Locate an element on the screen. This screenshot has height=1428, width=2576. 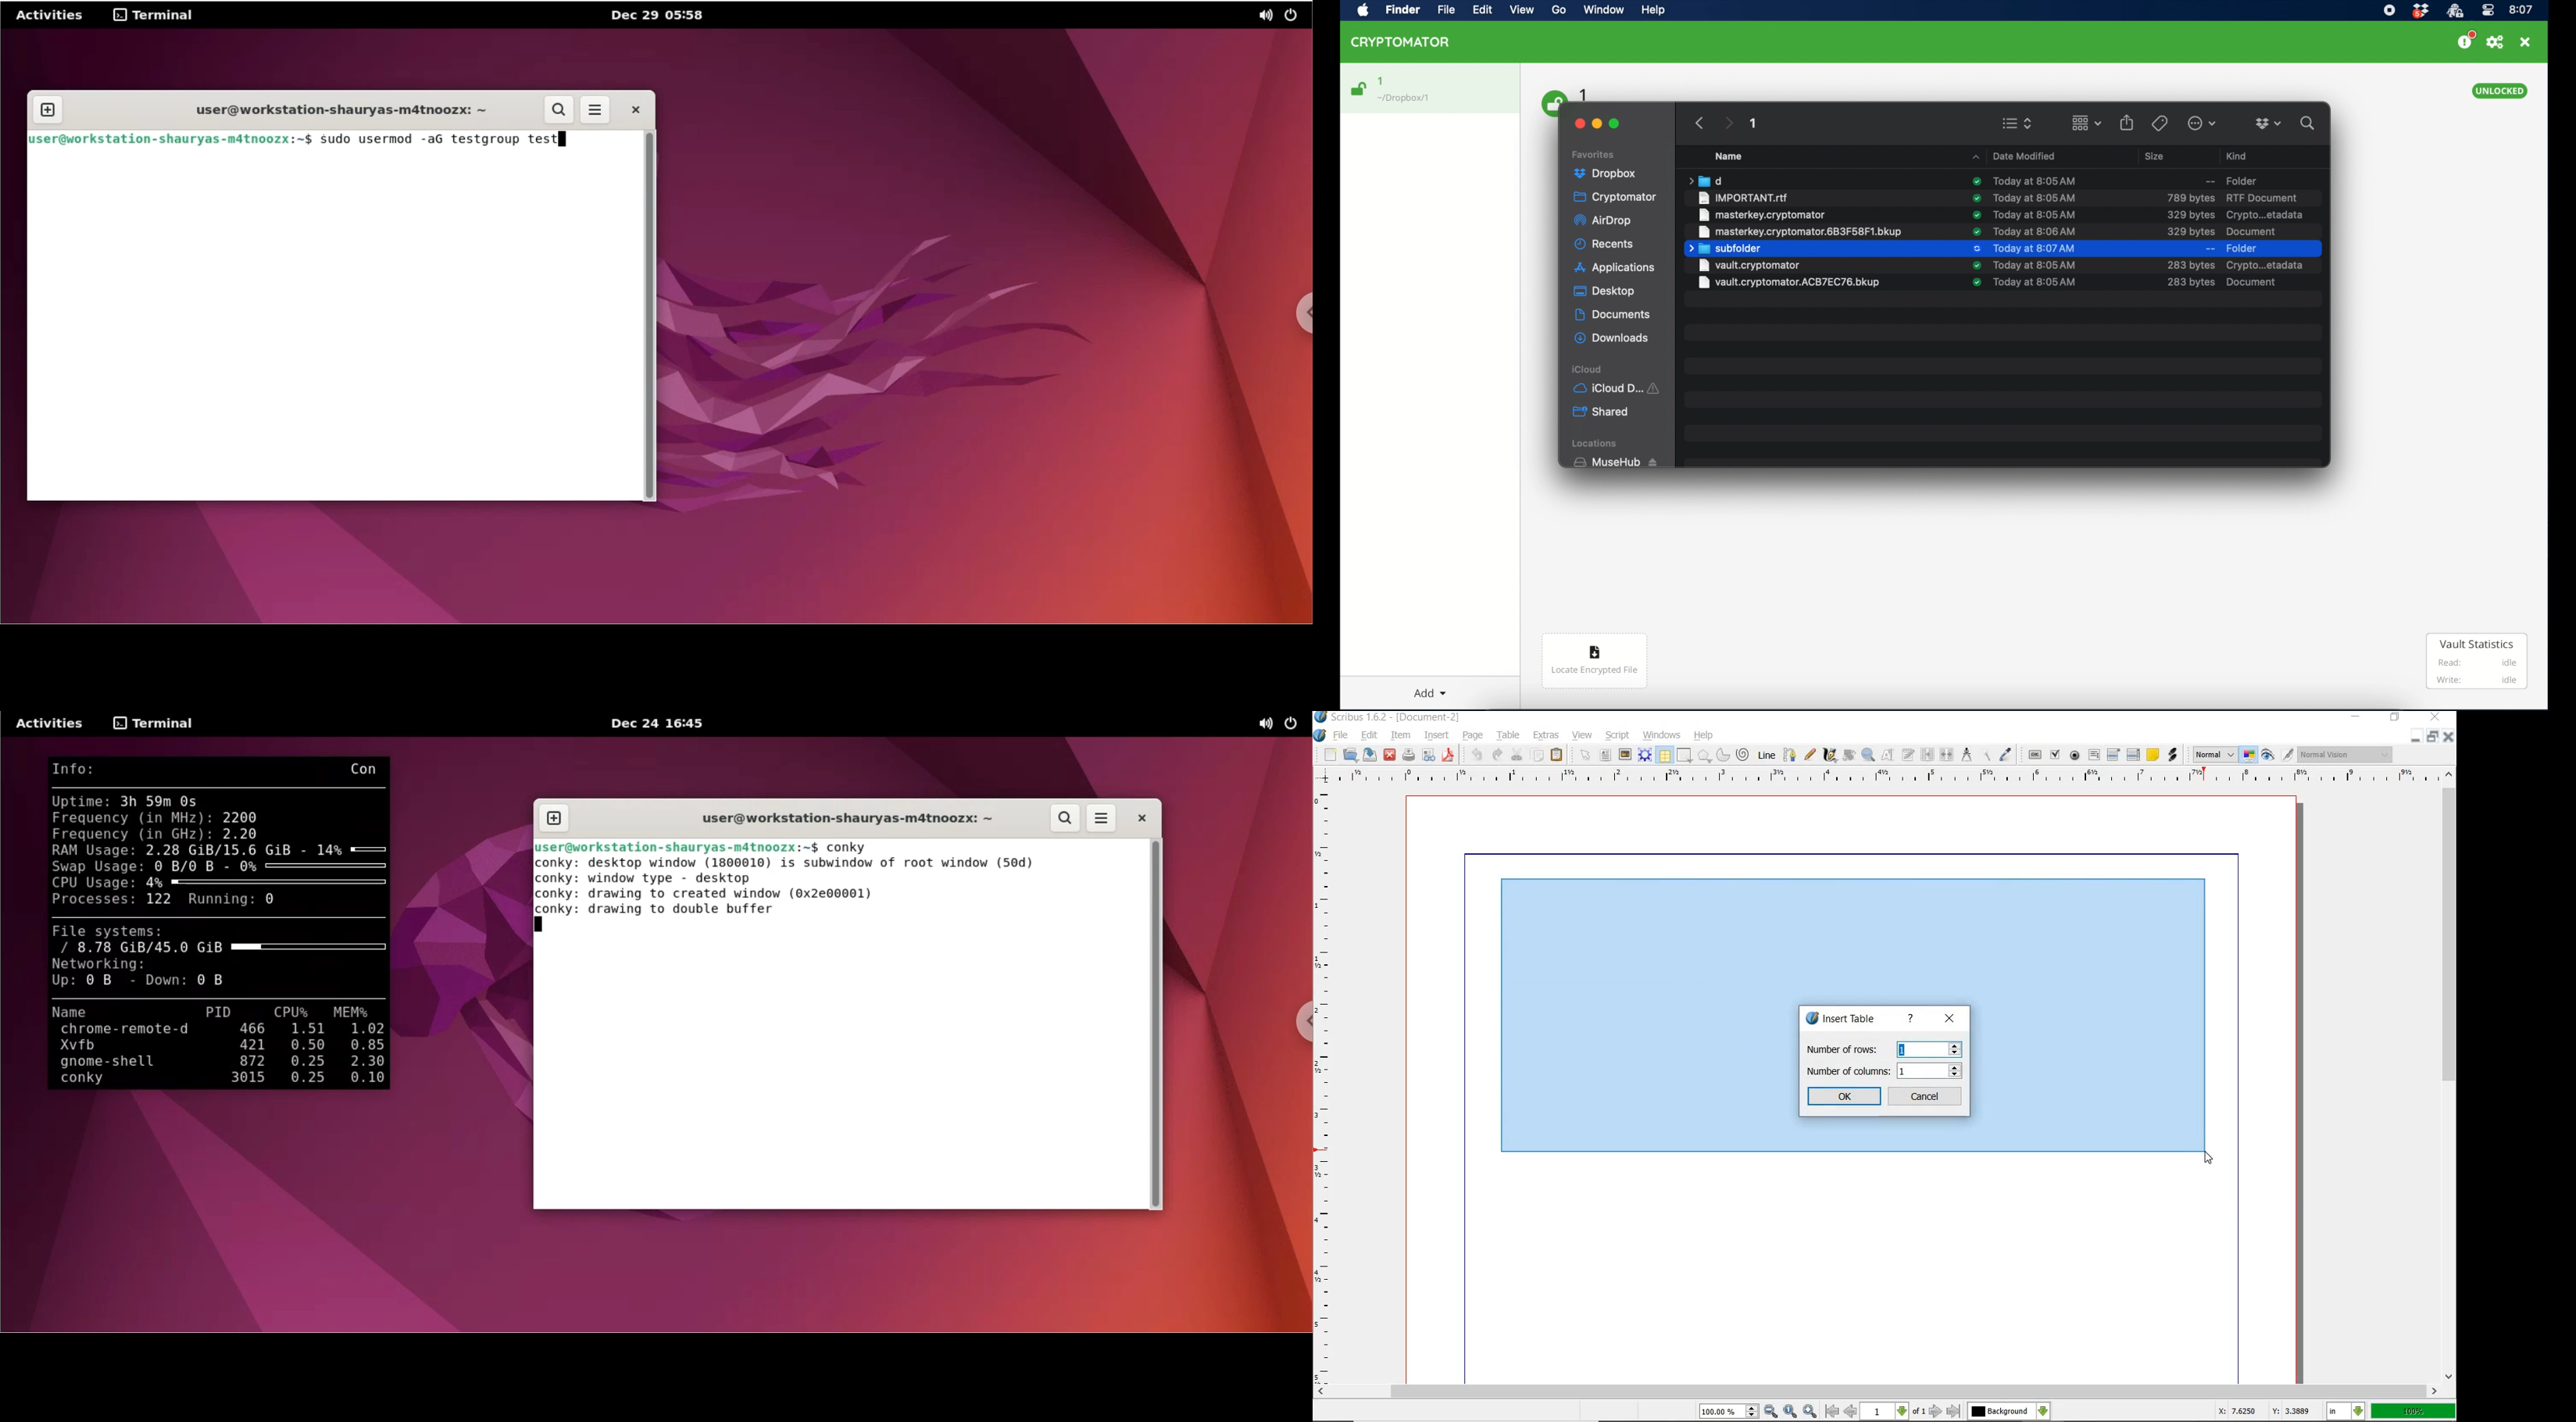
help is located at coordinates (1911, 1018).